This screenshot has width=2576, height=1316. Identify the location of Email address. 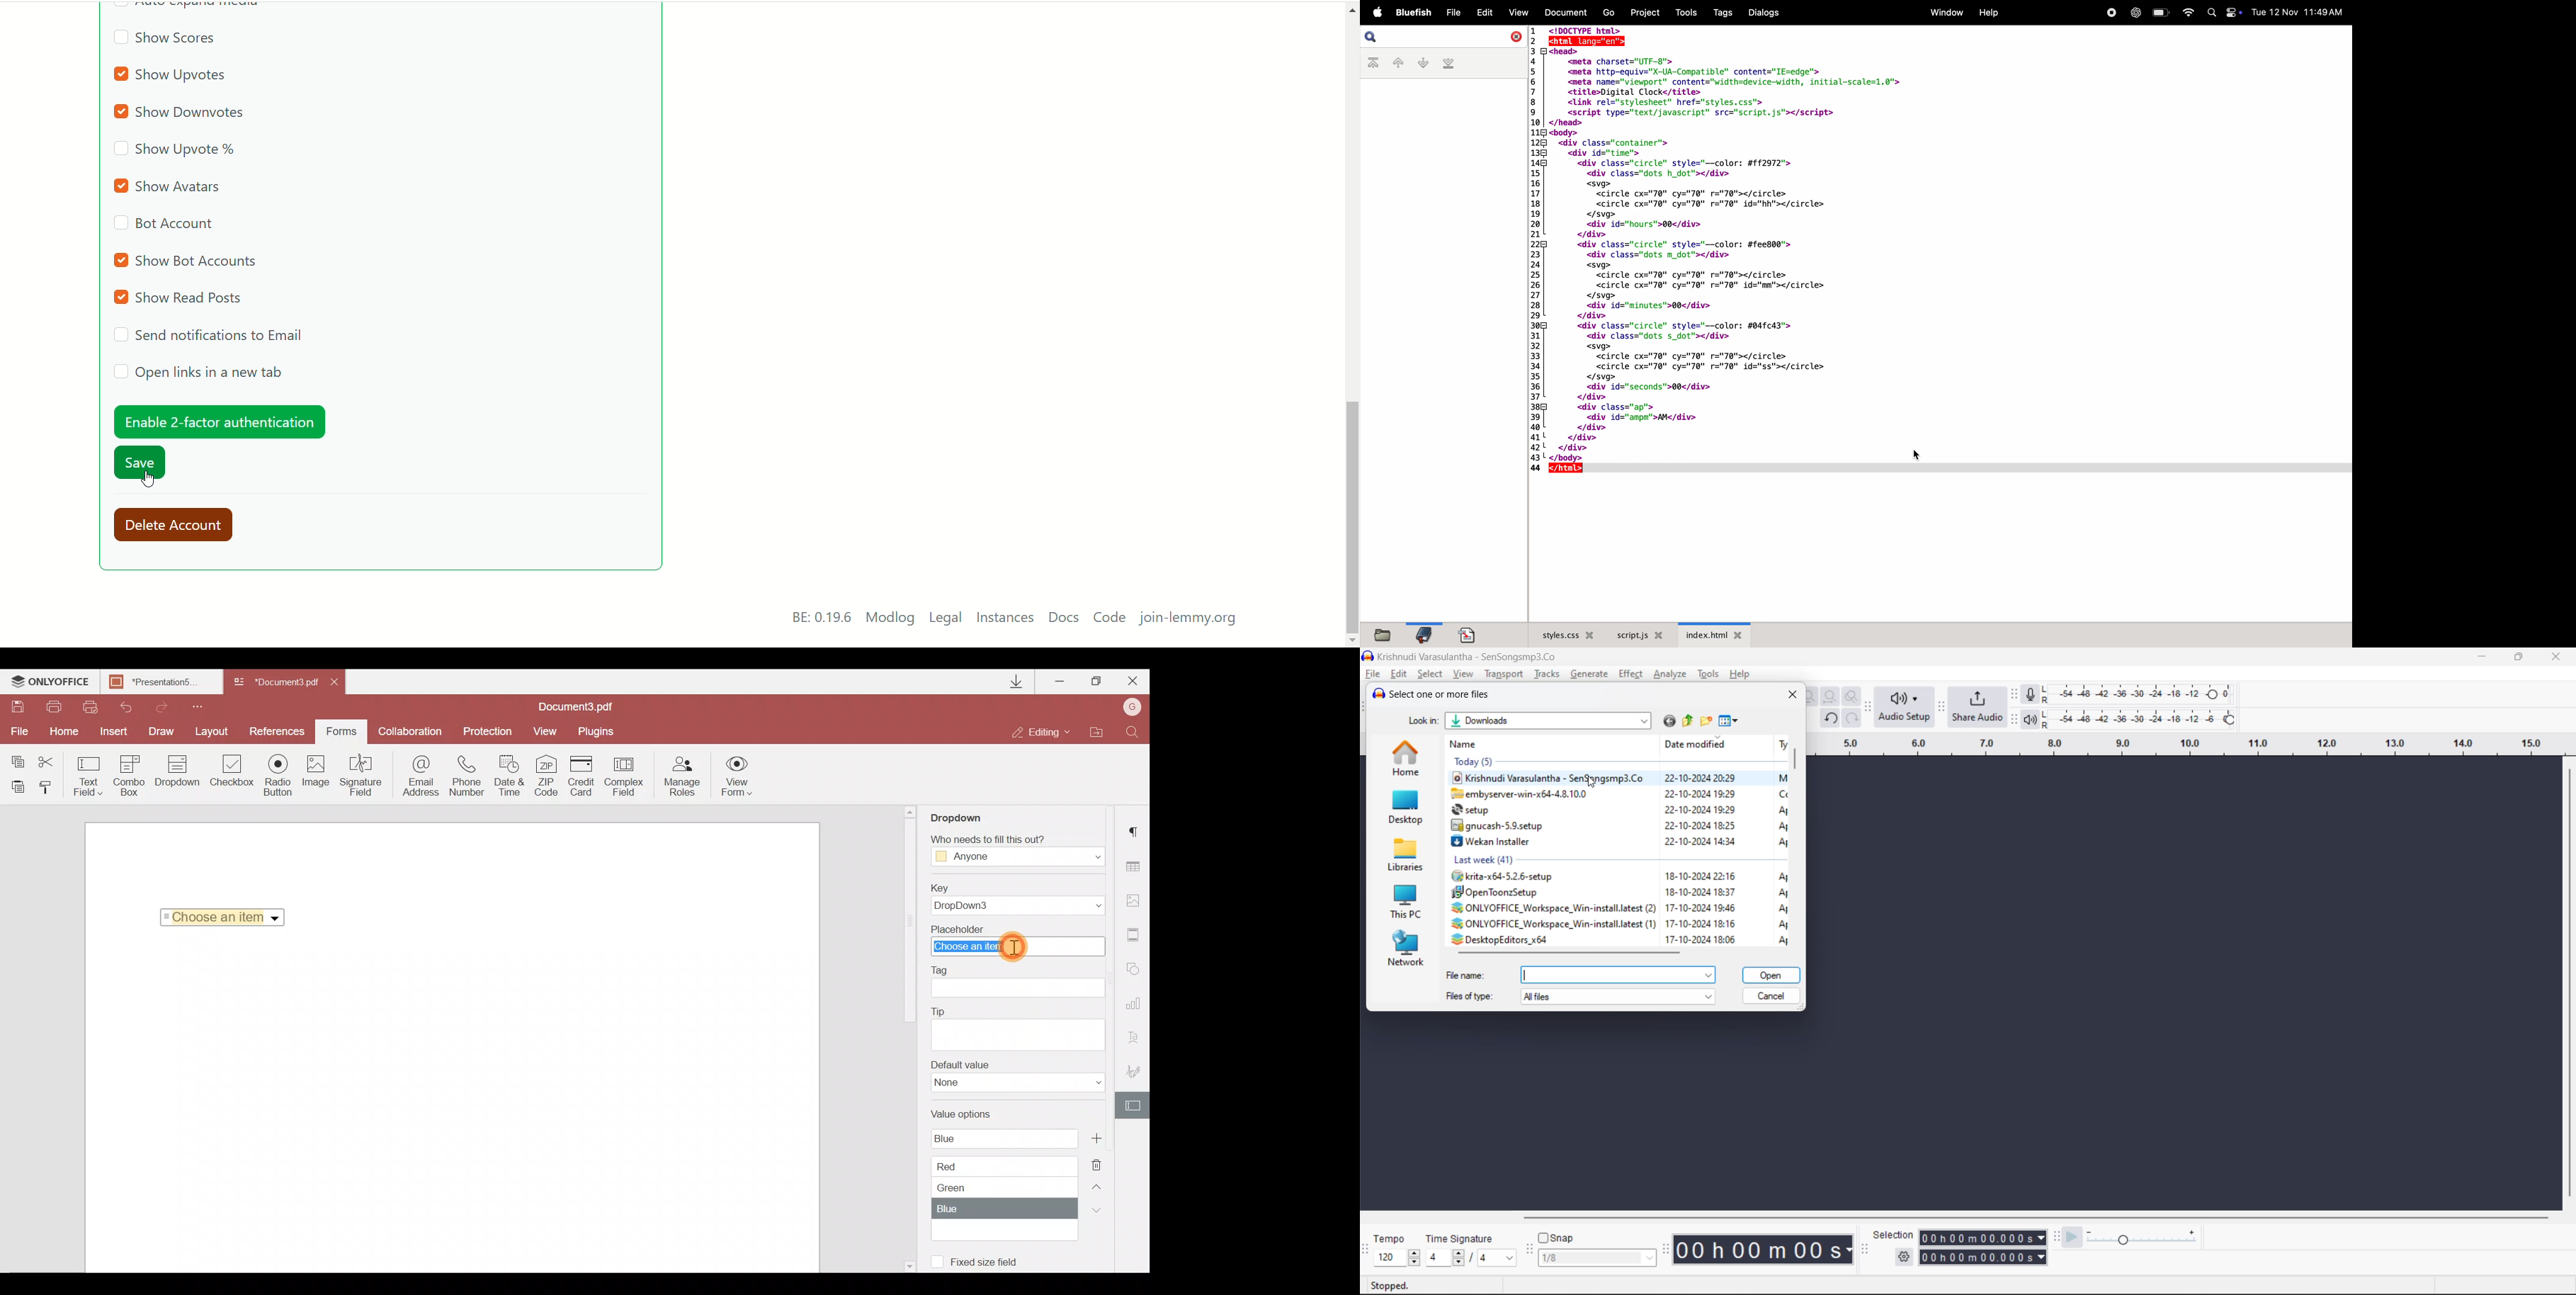
(417, 779).